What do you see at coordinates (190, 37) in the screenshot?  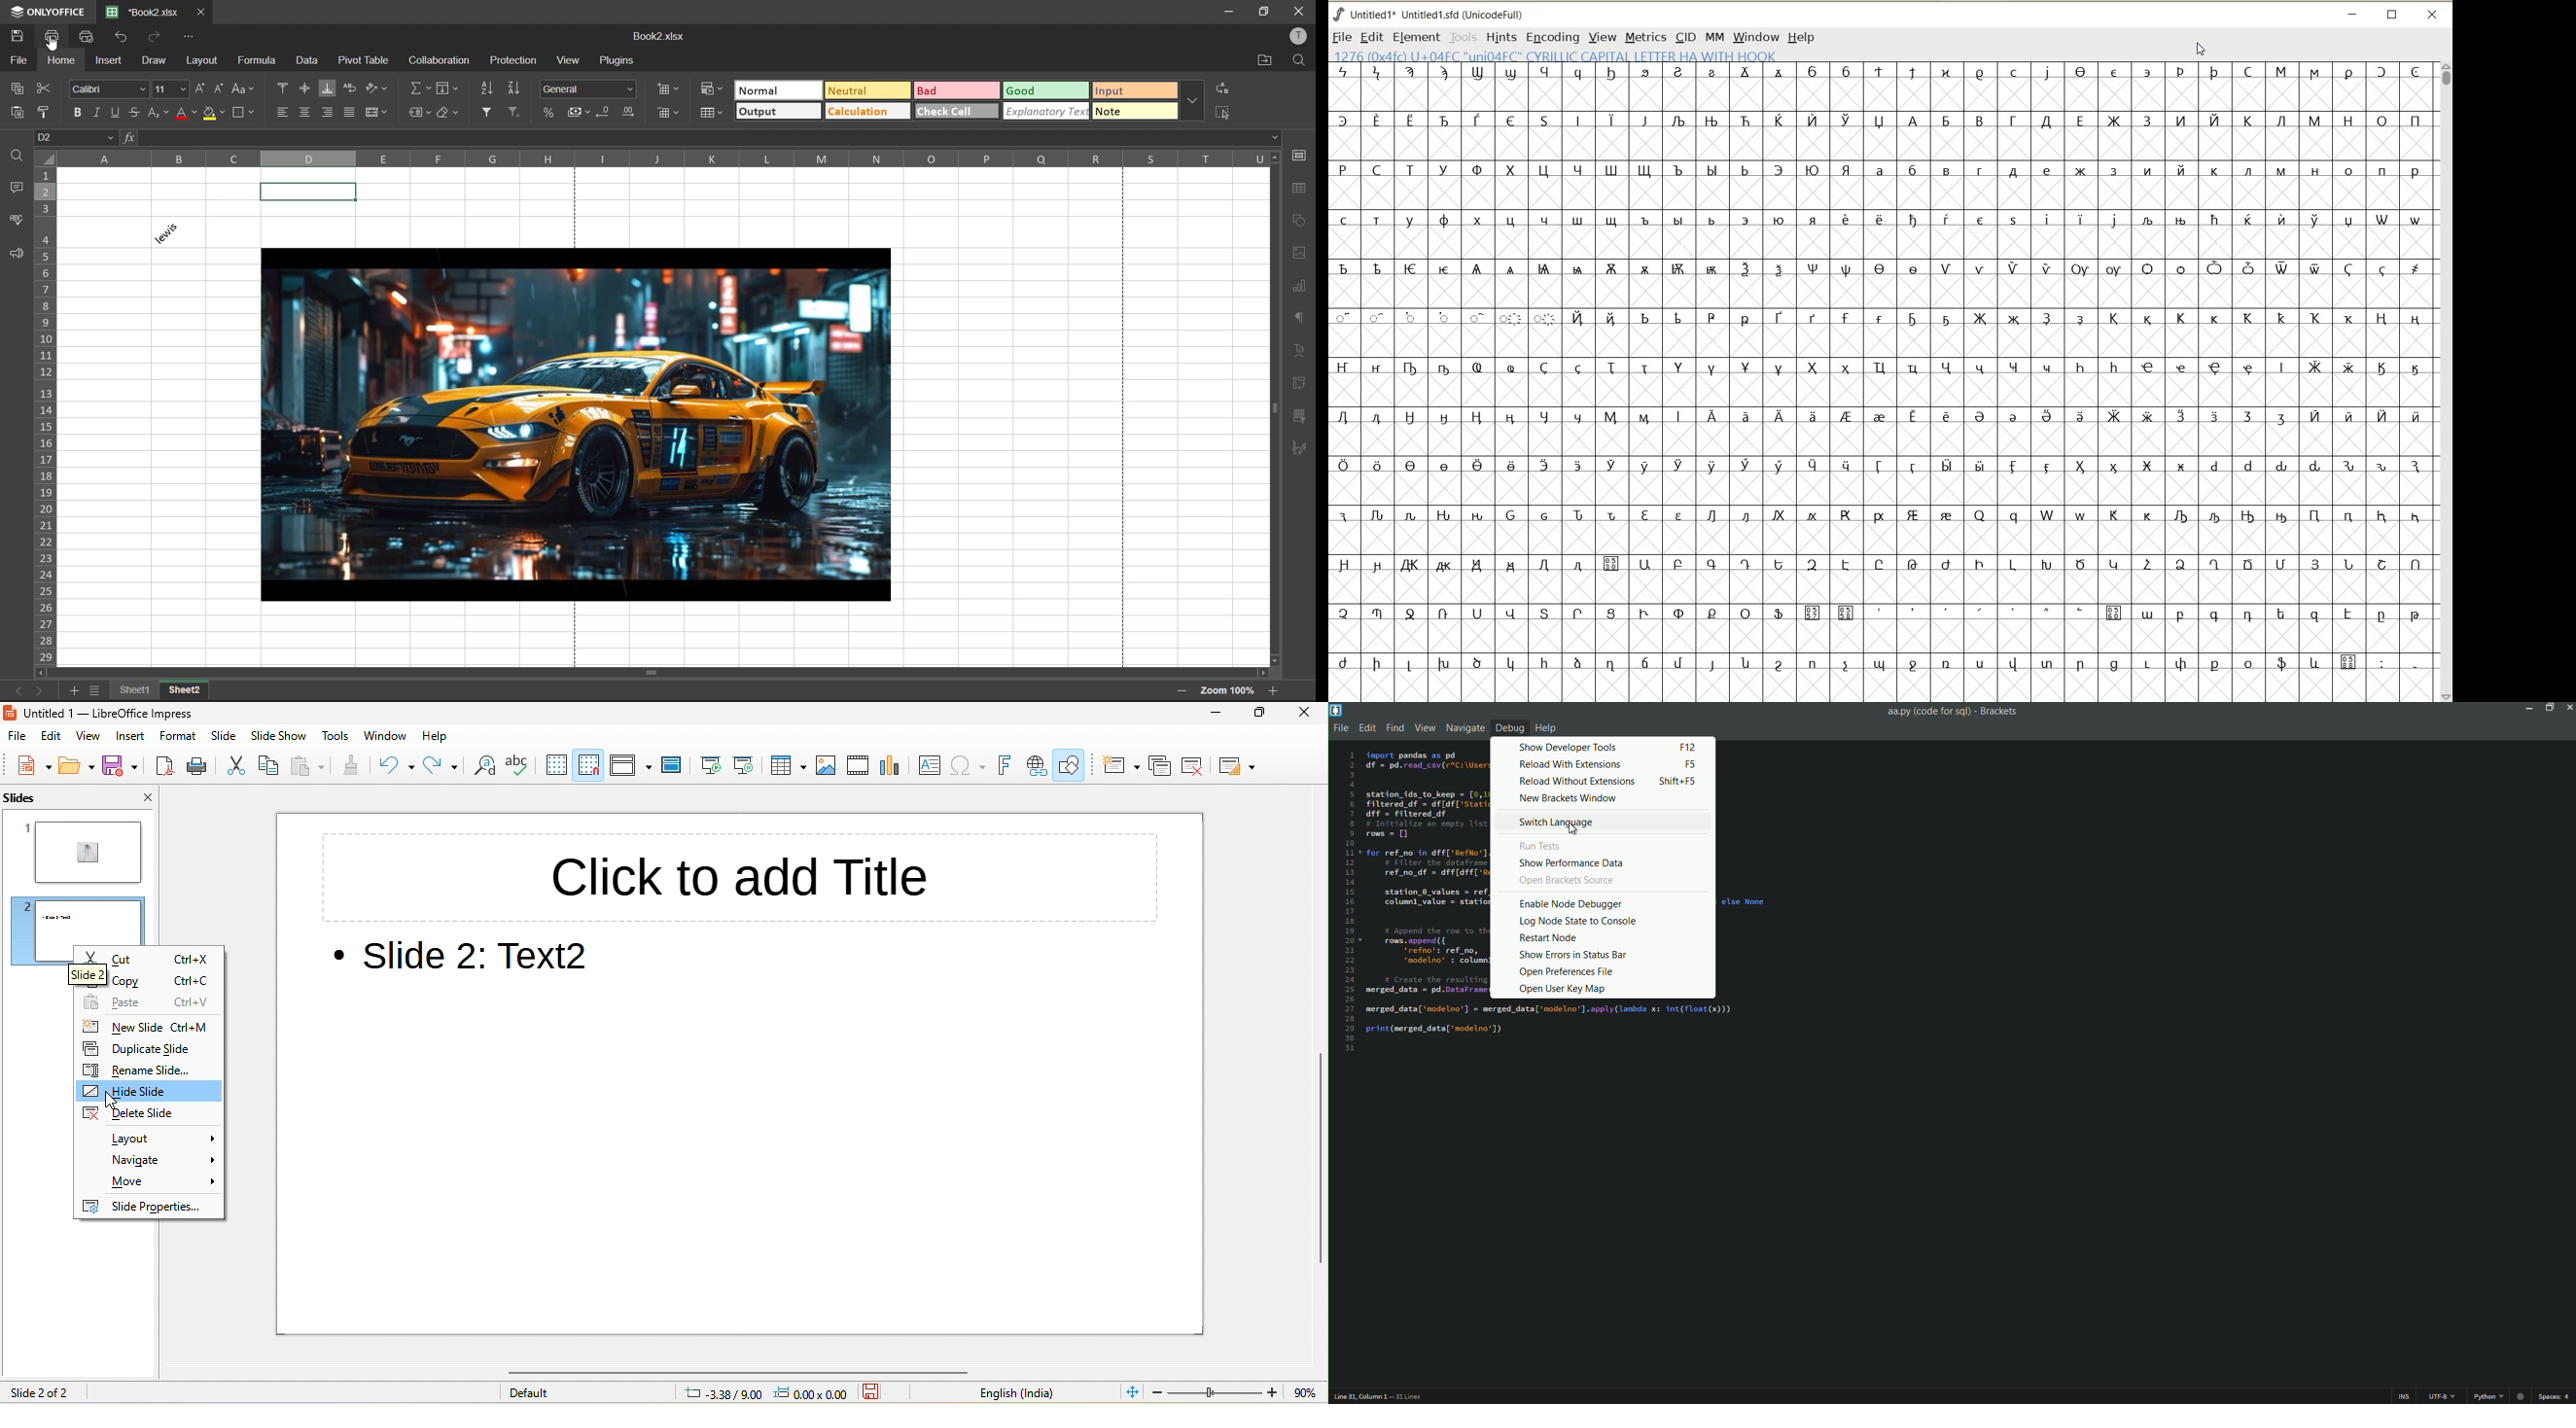 I see `customize quick access toolbar` at bounding box center [190, 37].